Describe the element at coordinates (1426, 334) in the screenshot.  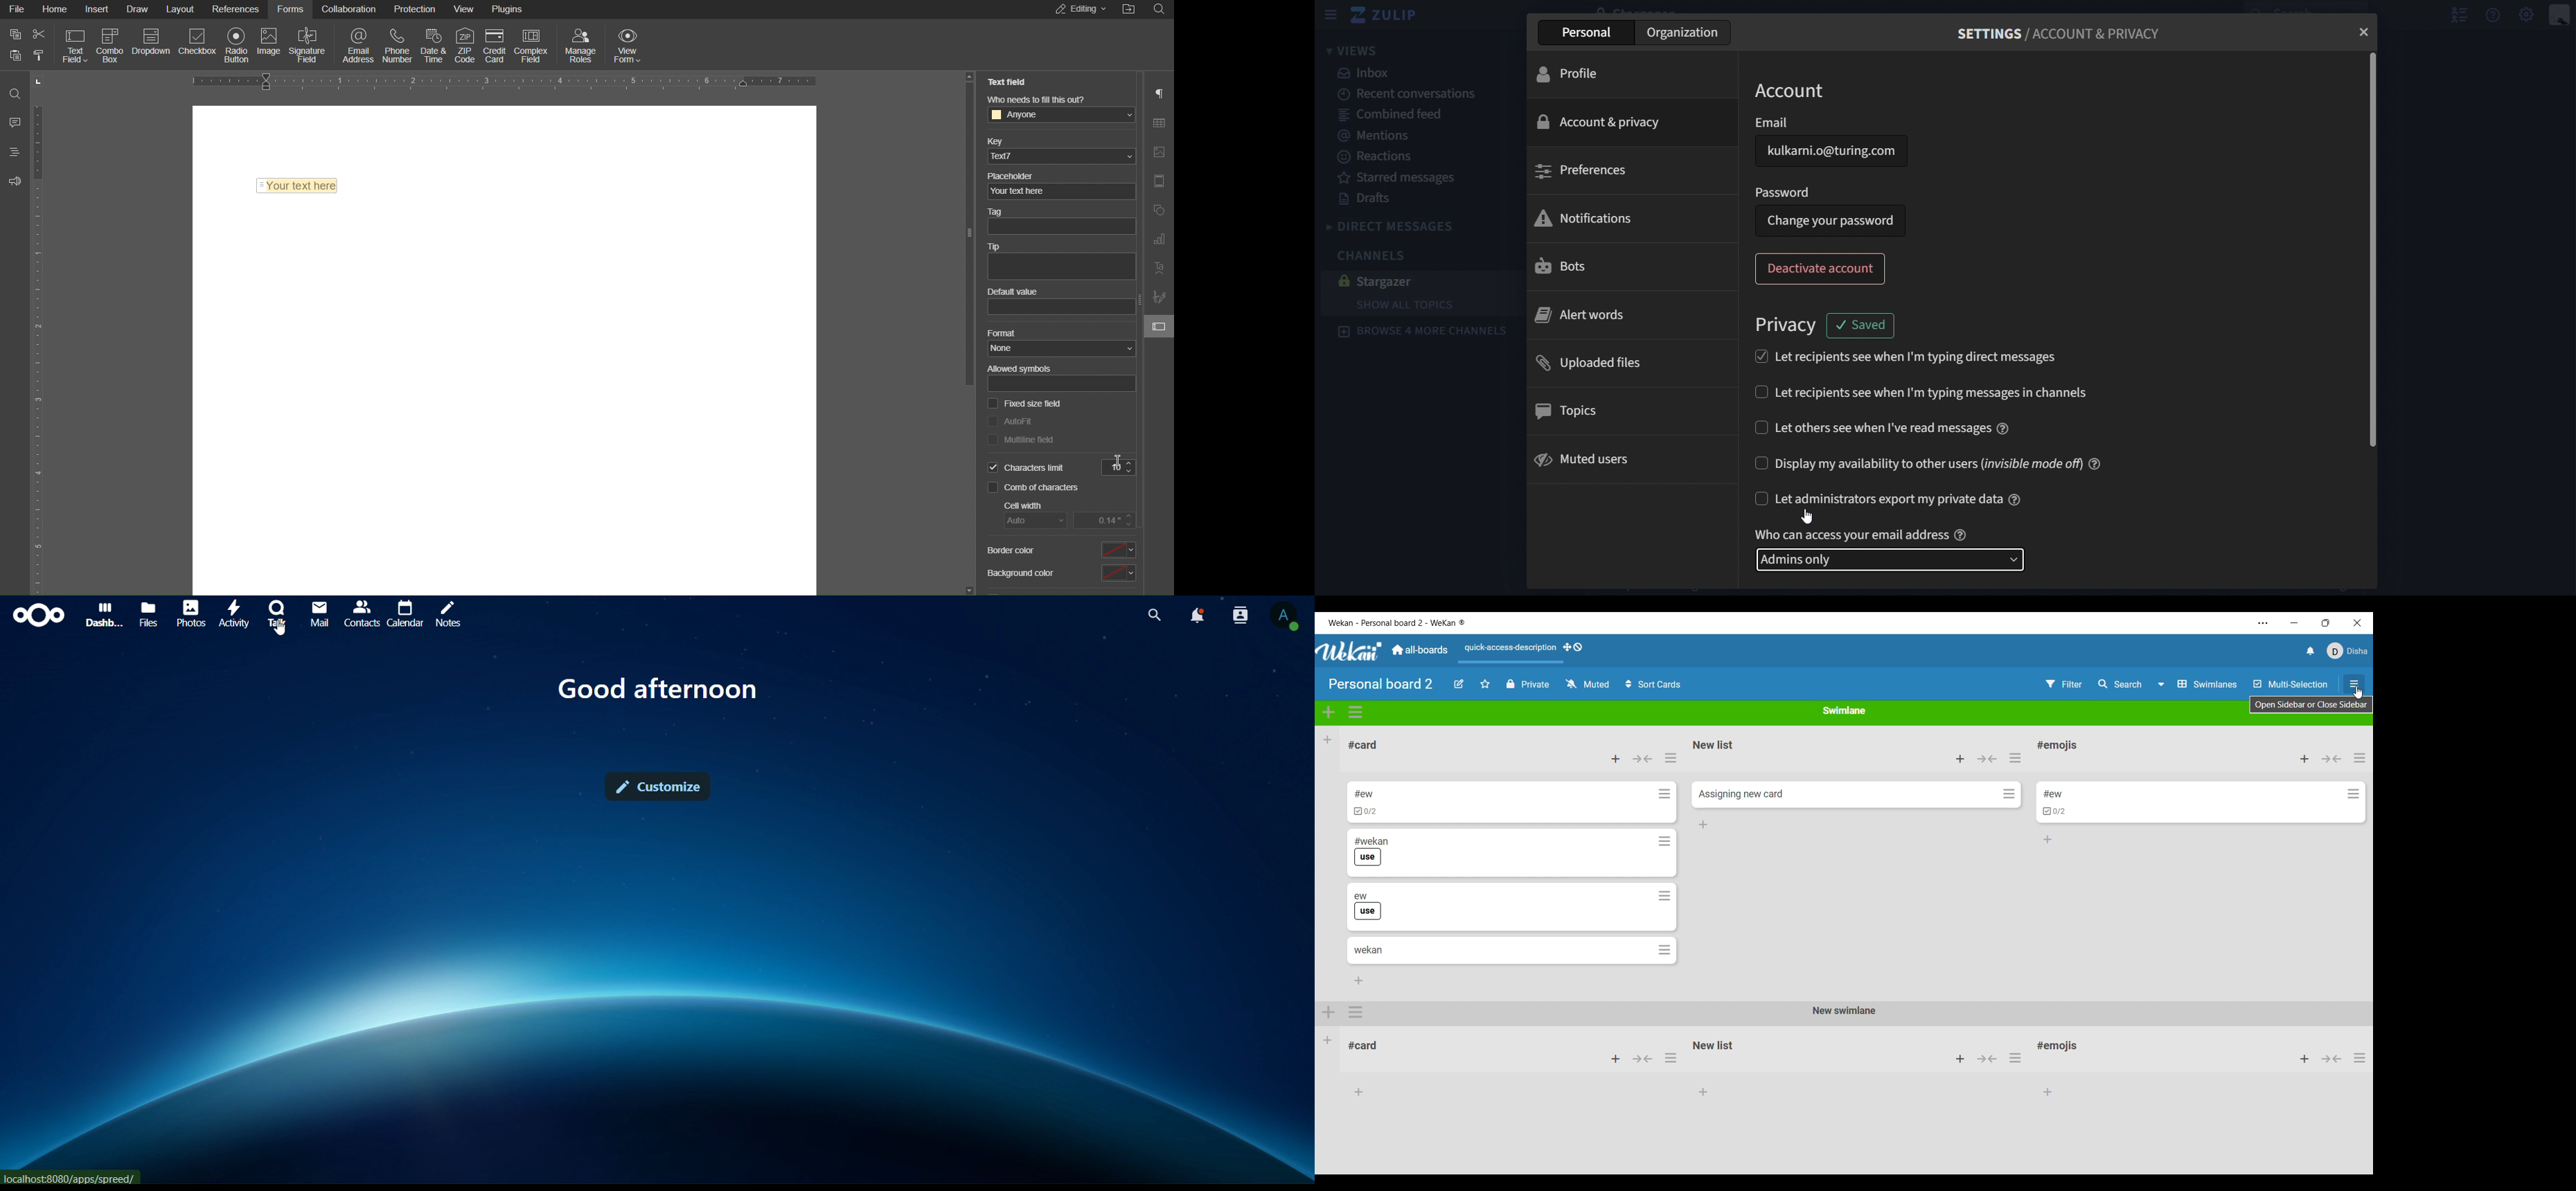
I see `browse 4 more channels` at that location.